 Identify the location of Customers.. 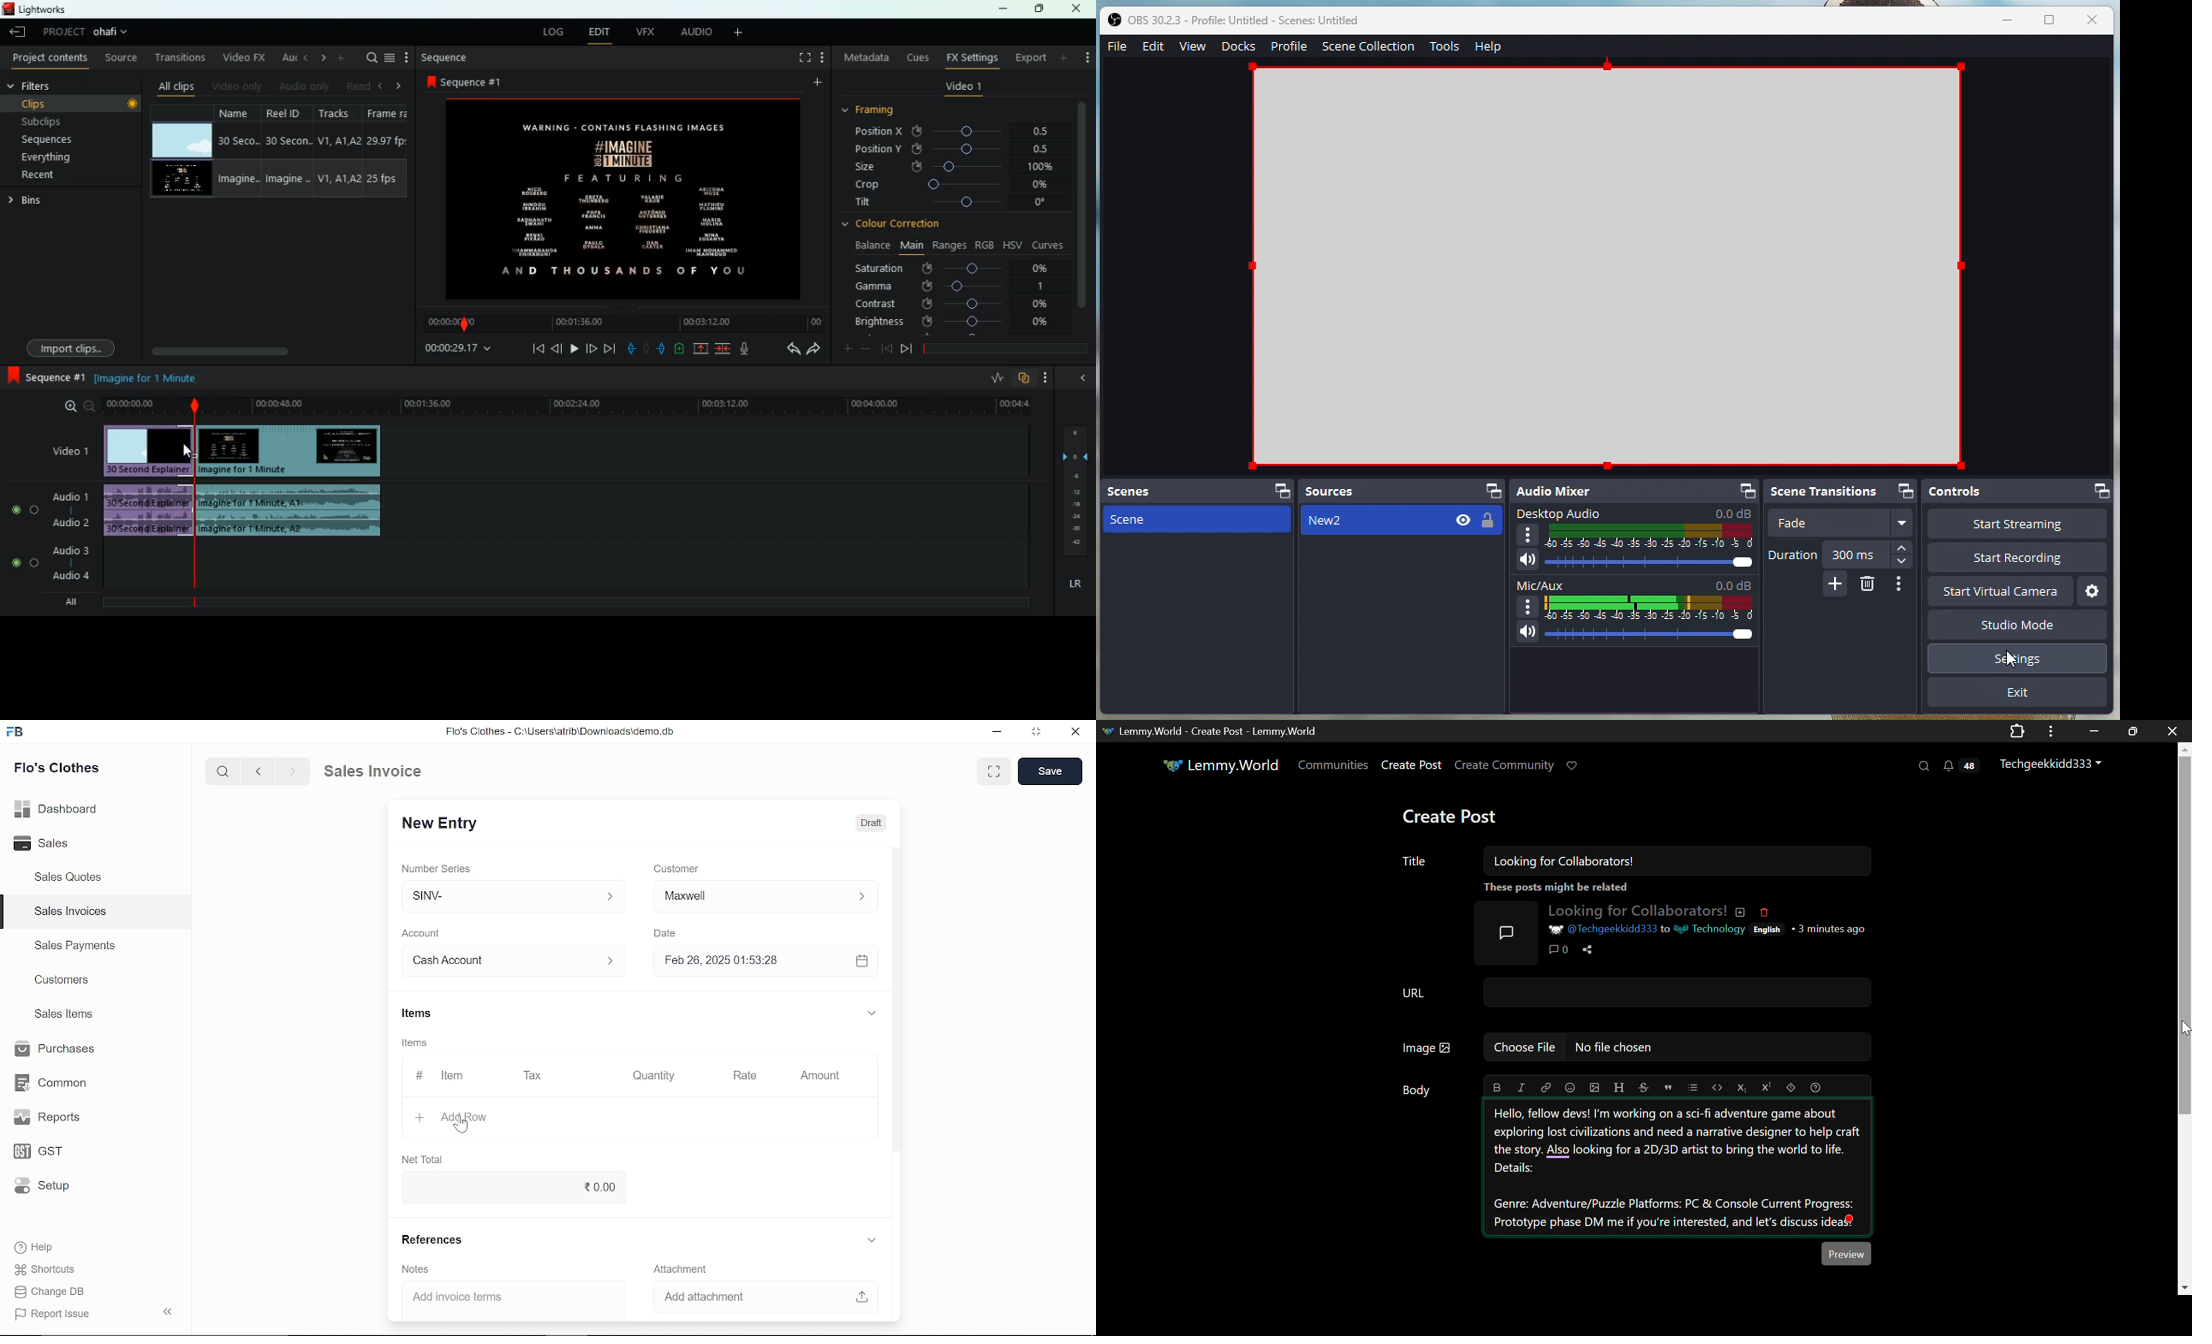
(63, 980).